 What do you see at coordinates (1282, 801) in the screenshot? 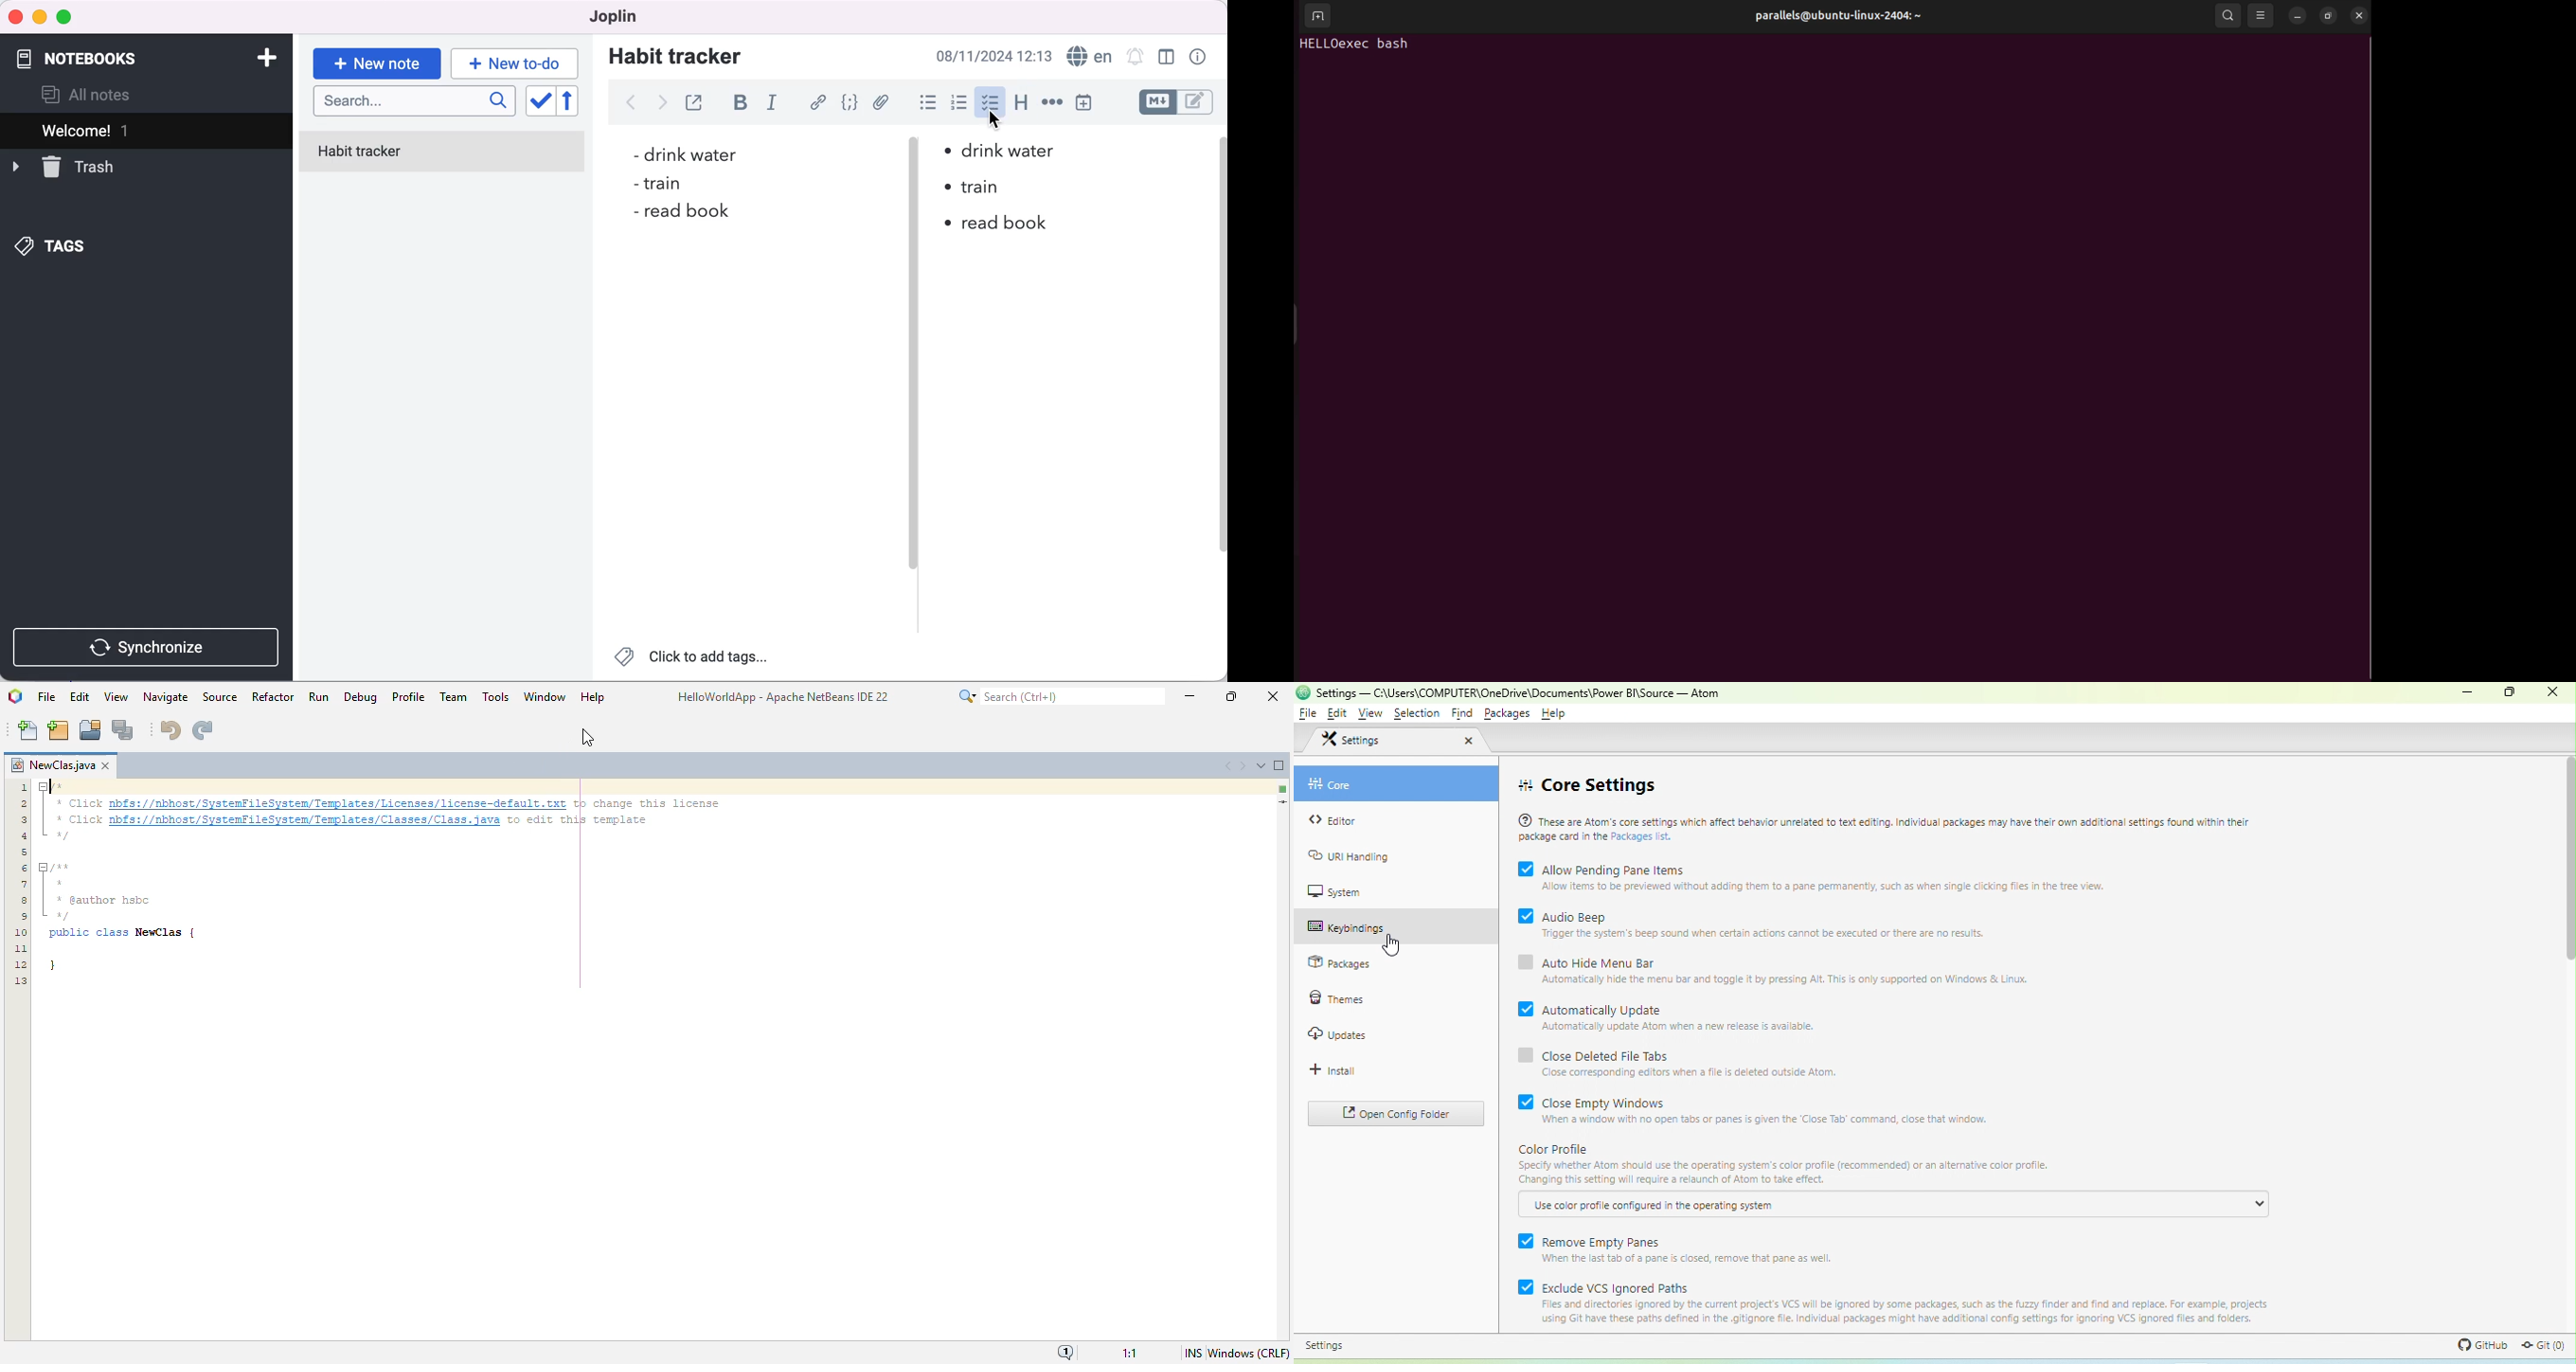
I see `current line` at bounding box center [1282, 801].